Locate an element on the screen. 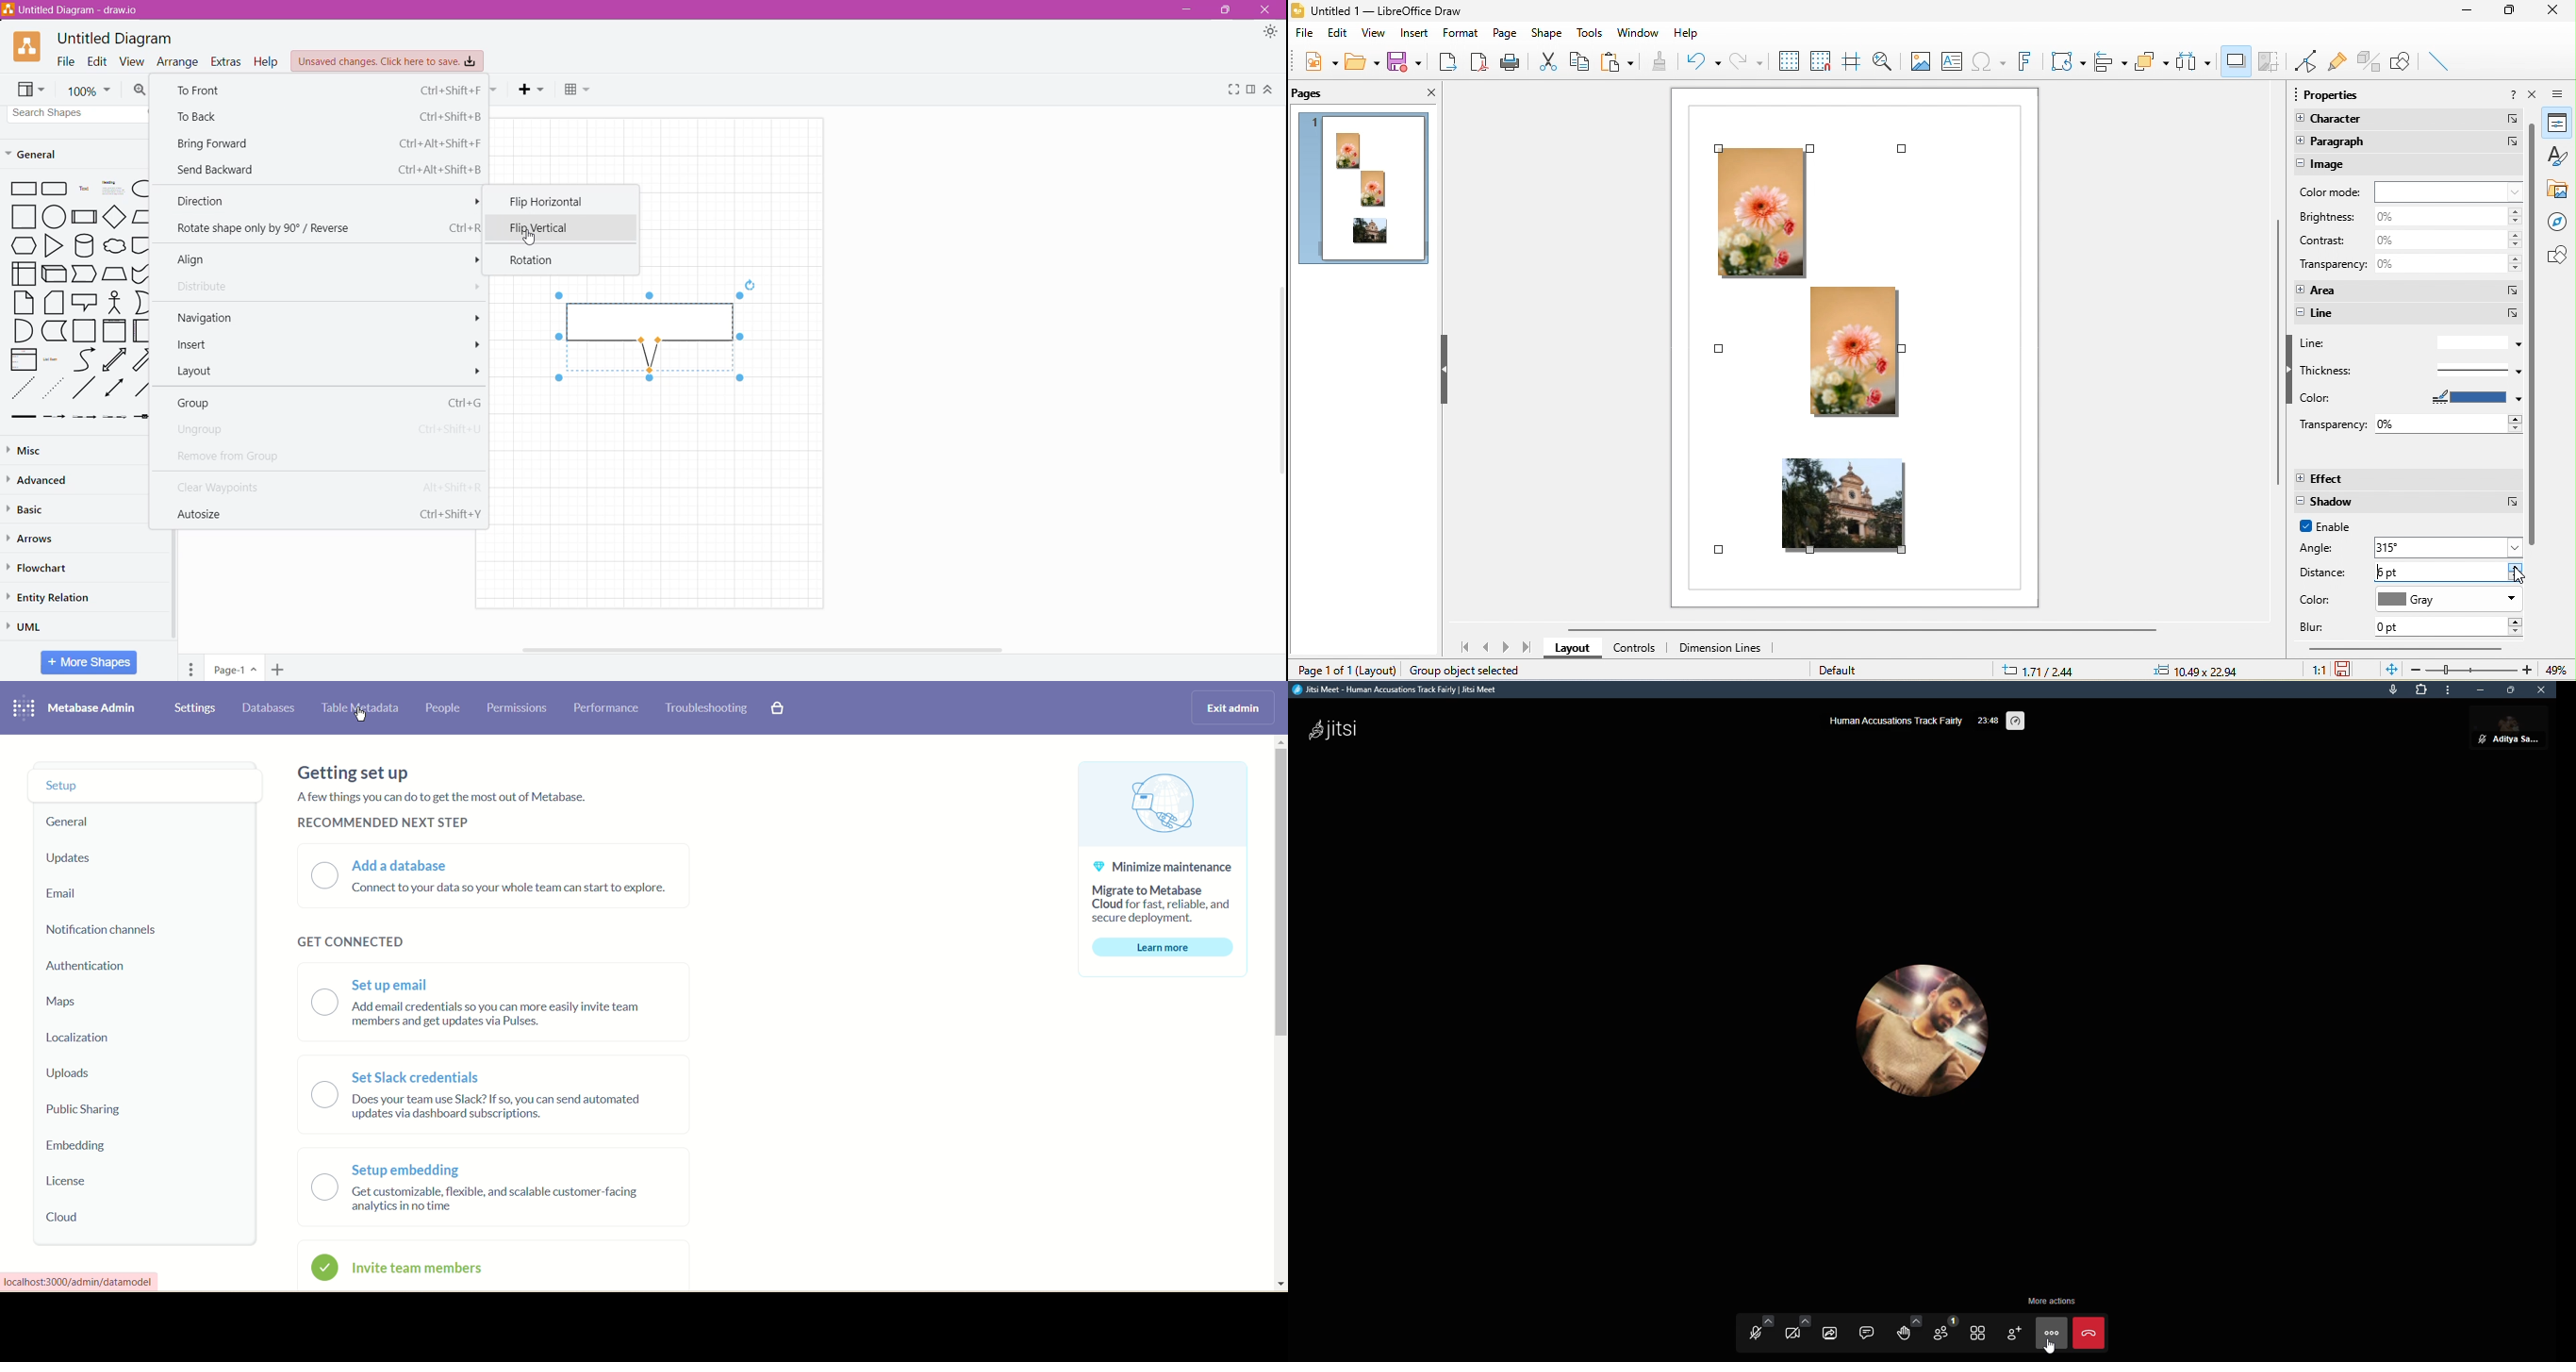 This screenshot has height=1372, width=2576. Arrows is located at coordinates (33, 538).